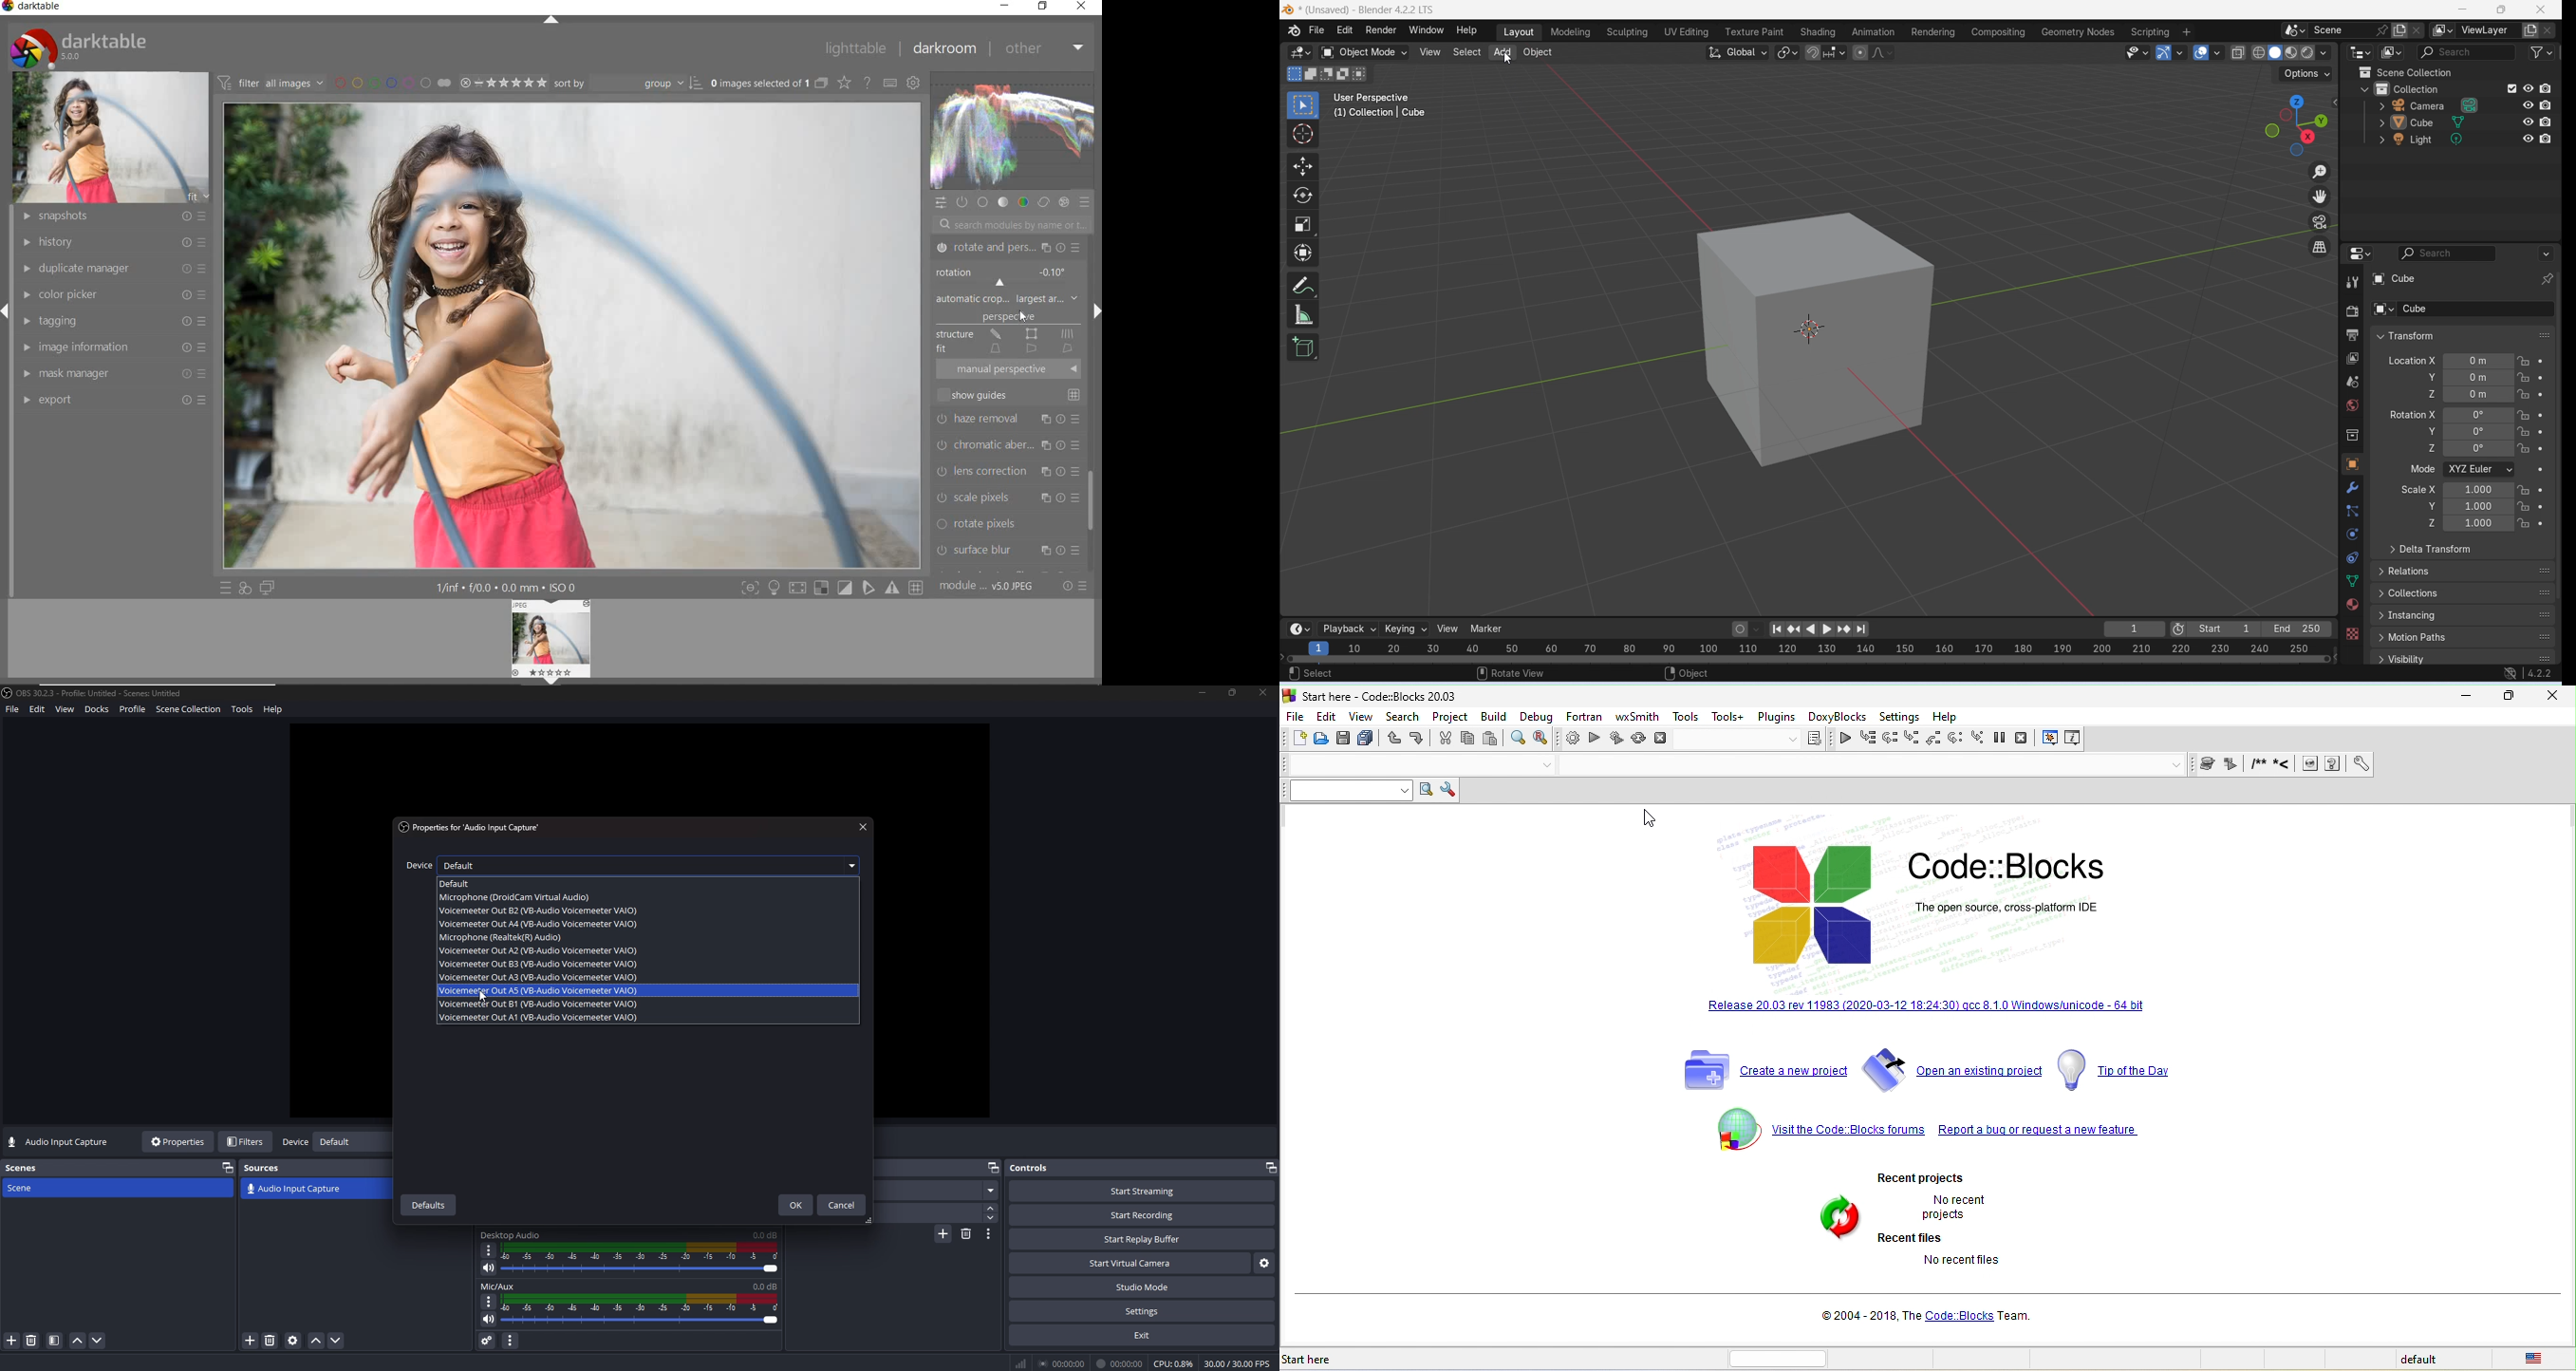  Describe the element at coordinates (115, 399) in the screenshot. I see `export` at that location.